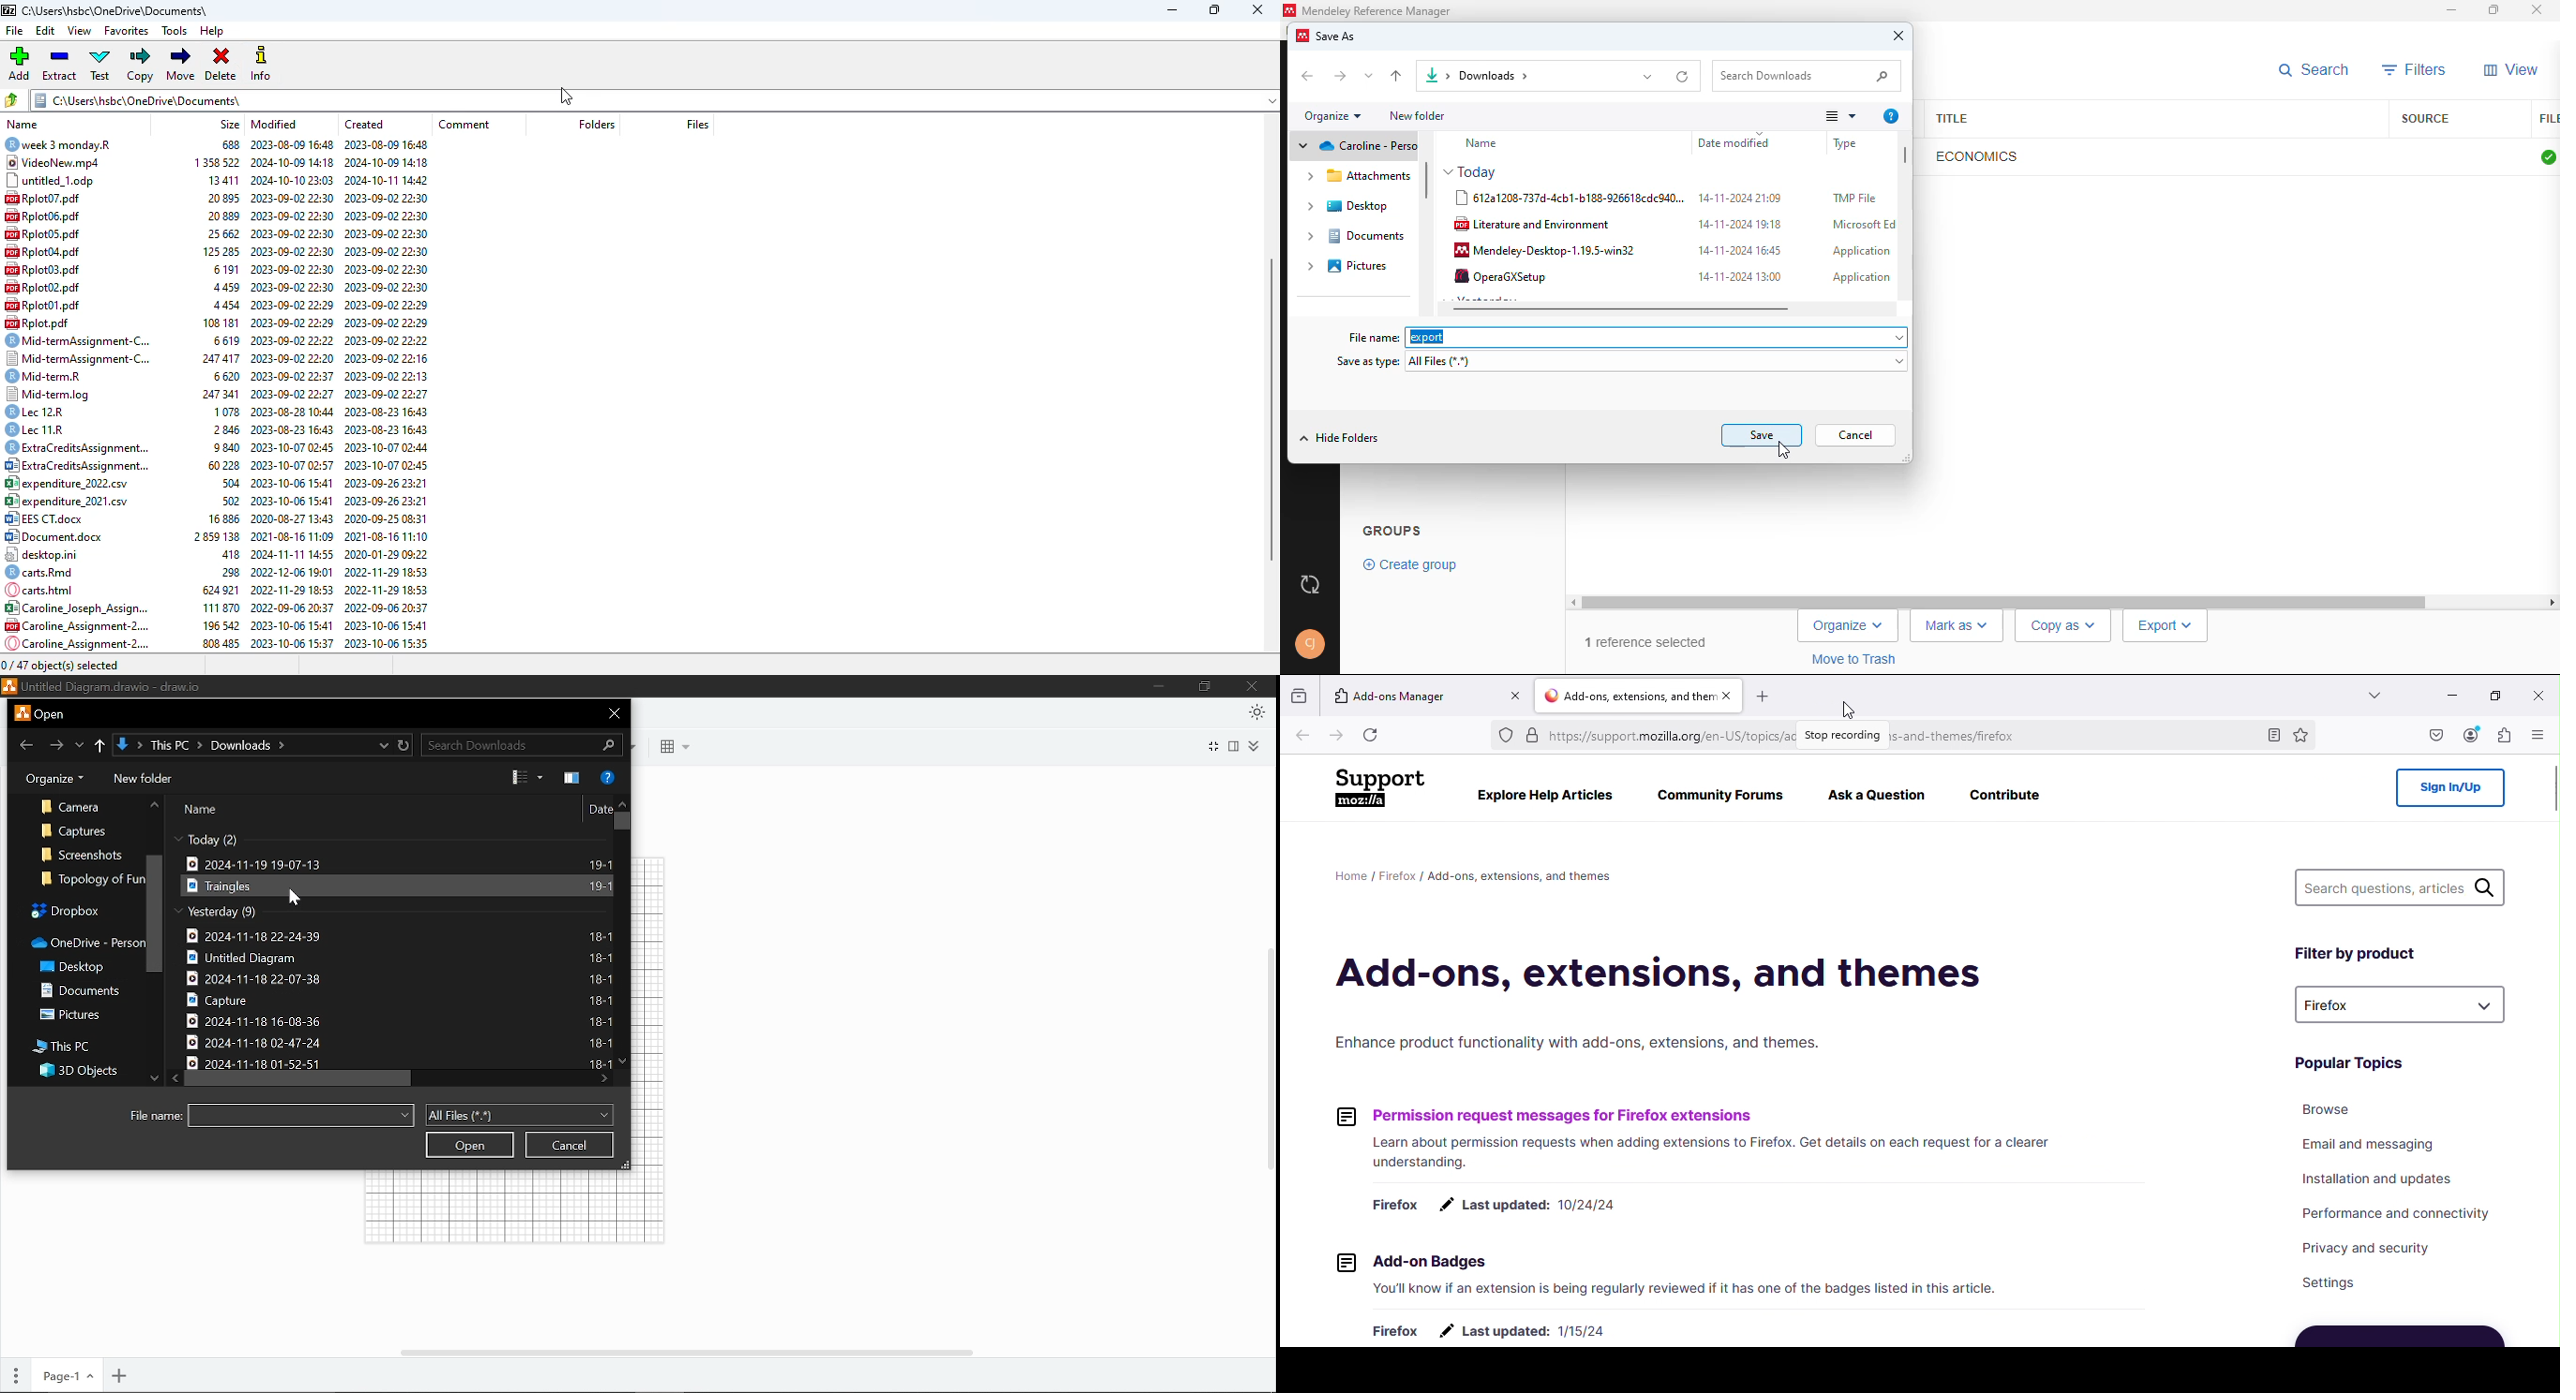  What do you see at coordinates (1856, 660) in the screenshot?
I see `move to trash` at bounding box center [1856, 660].